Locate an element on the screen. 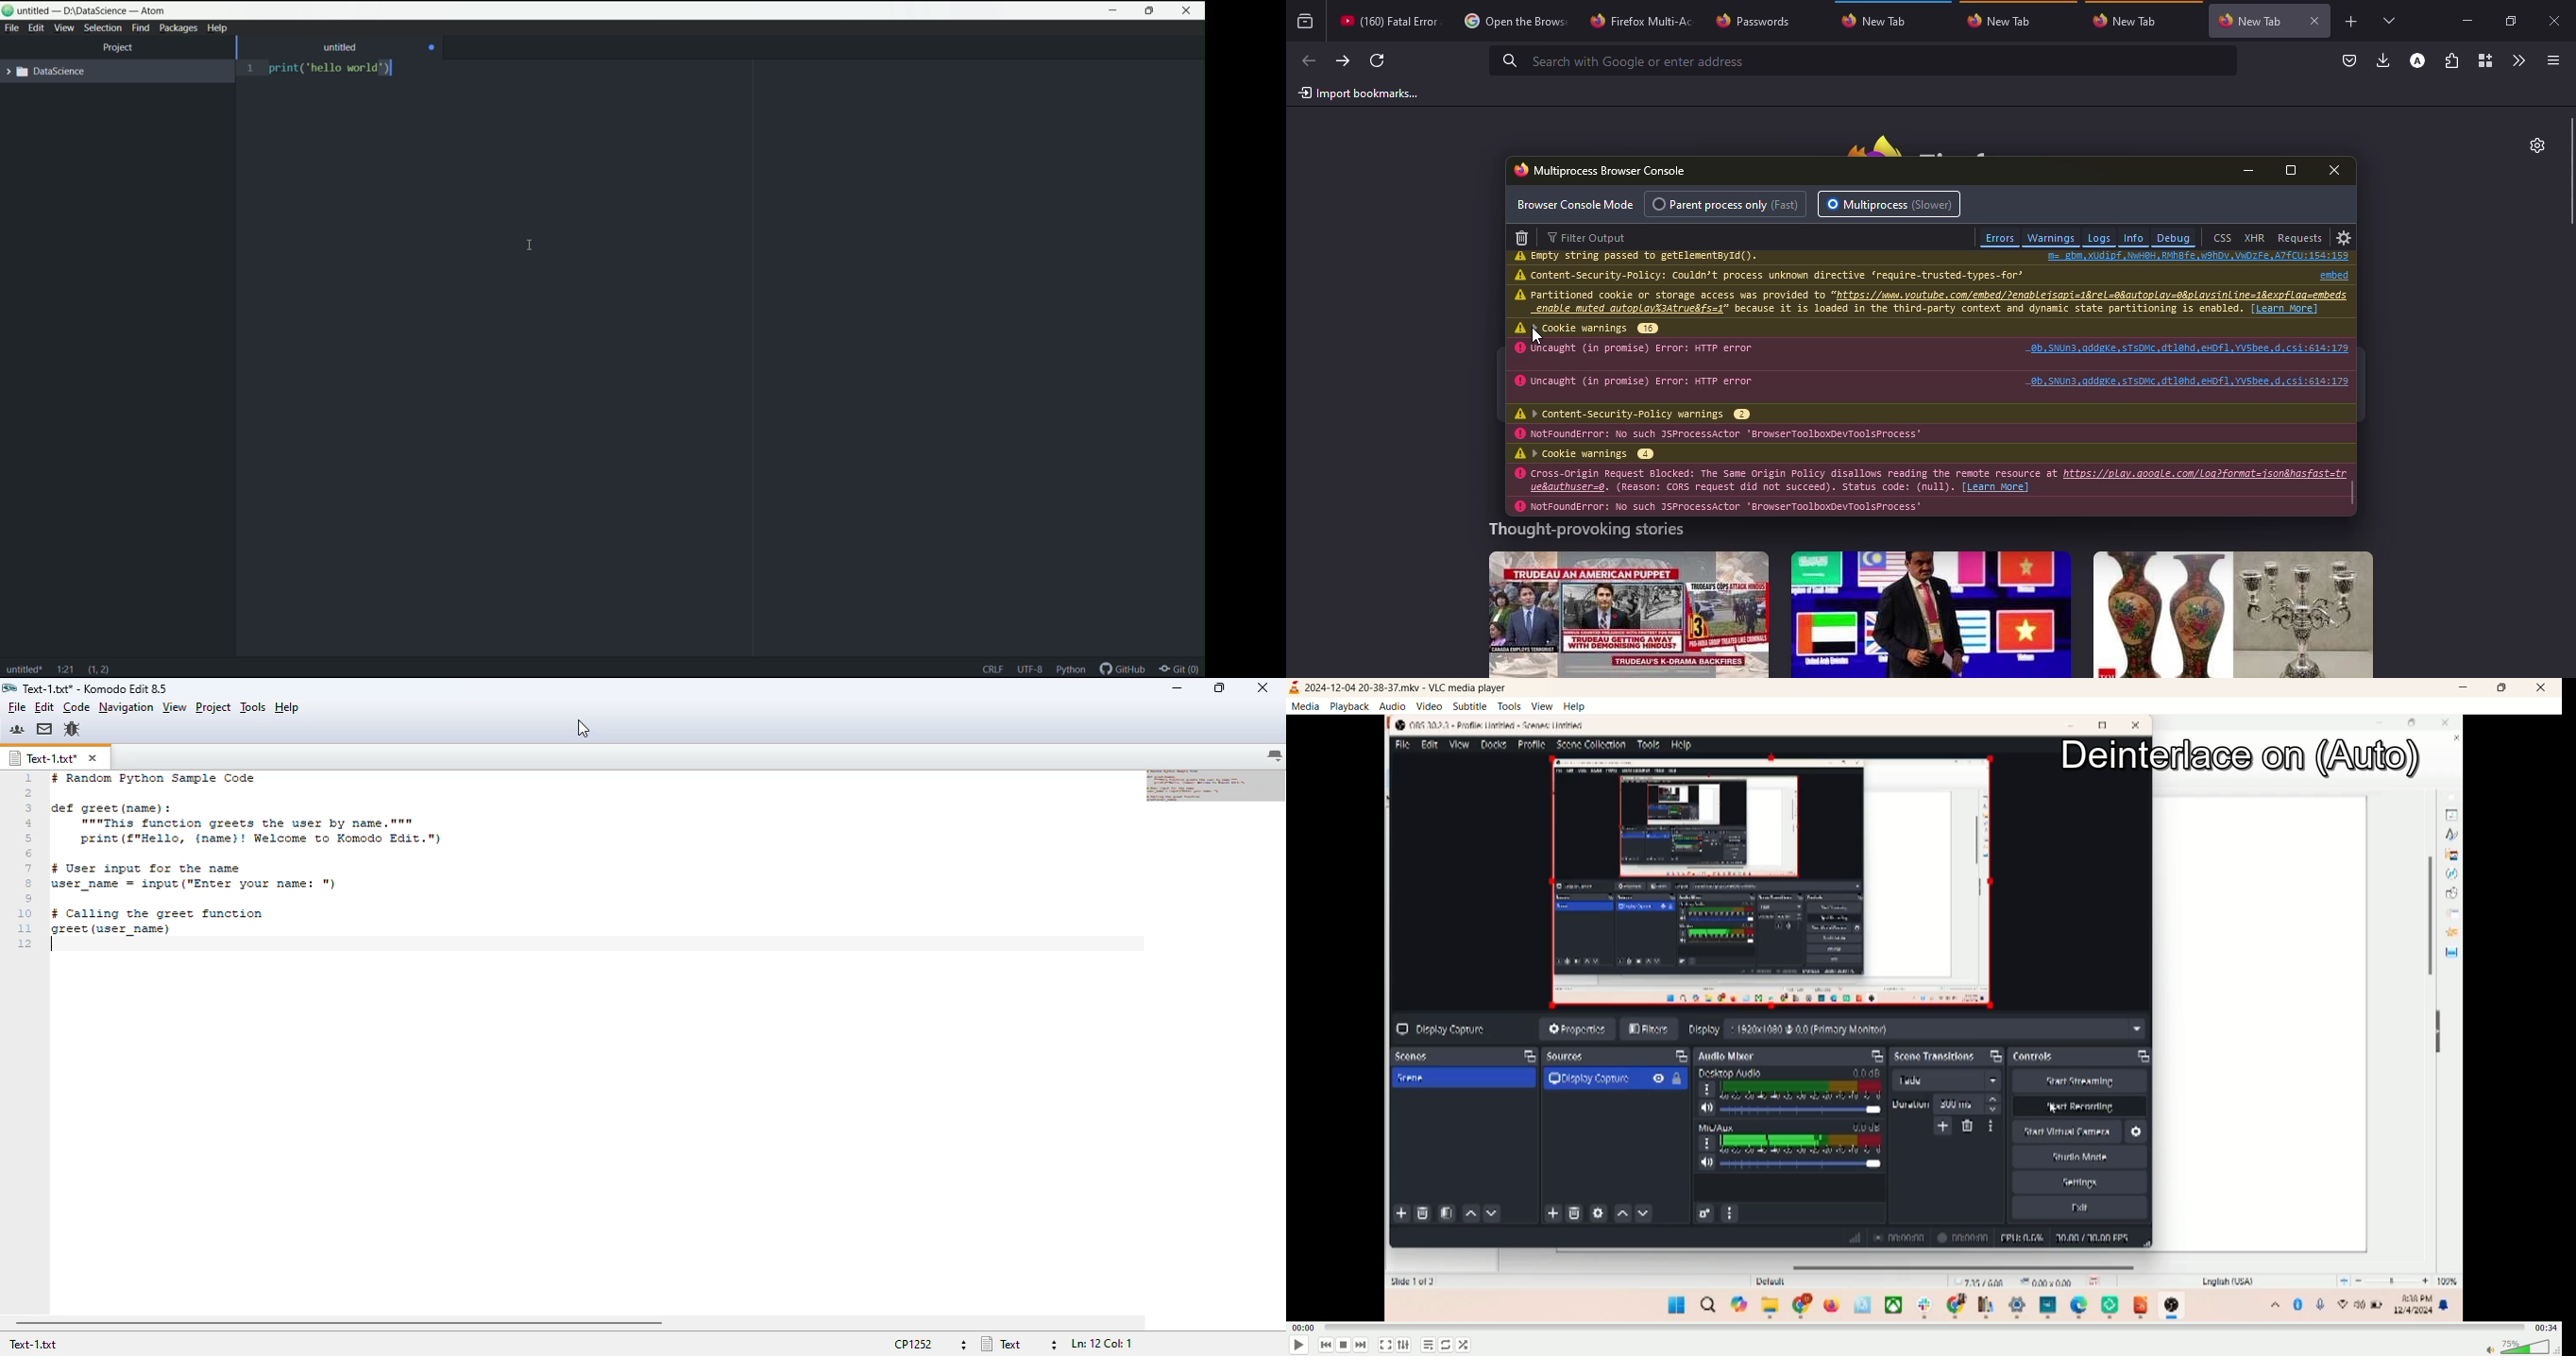 Image resolution: width=2576 pixels, height=1372 pixels. info is located at coordinates (1648, 257).